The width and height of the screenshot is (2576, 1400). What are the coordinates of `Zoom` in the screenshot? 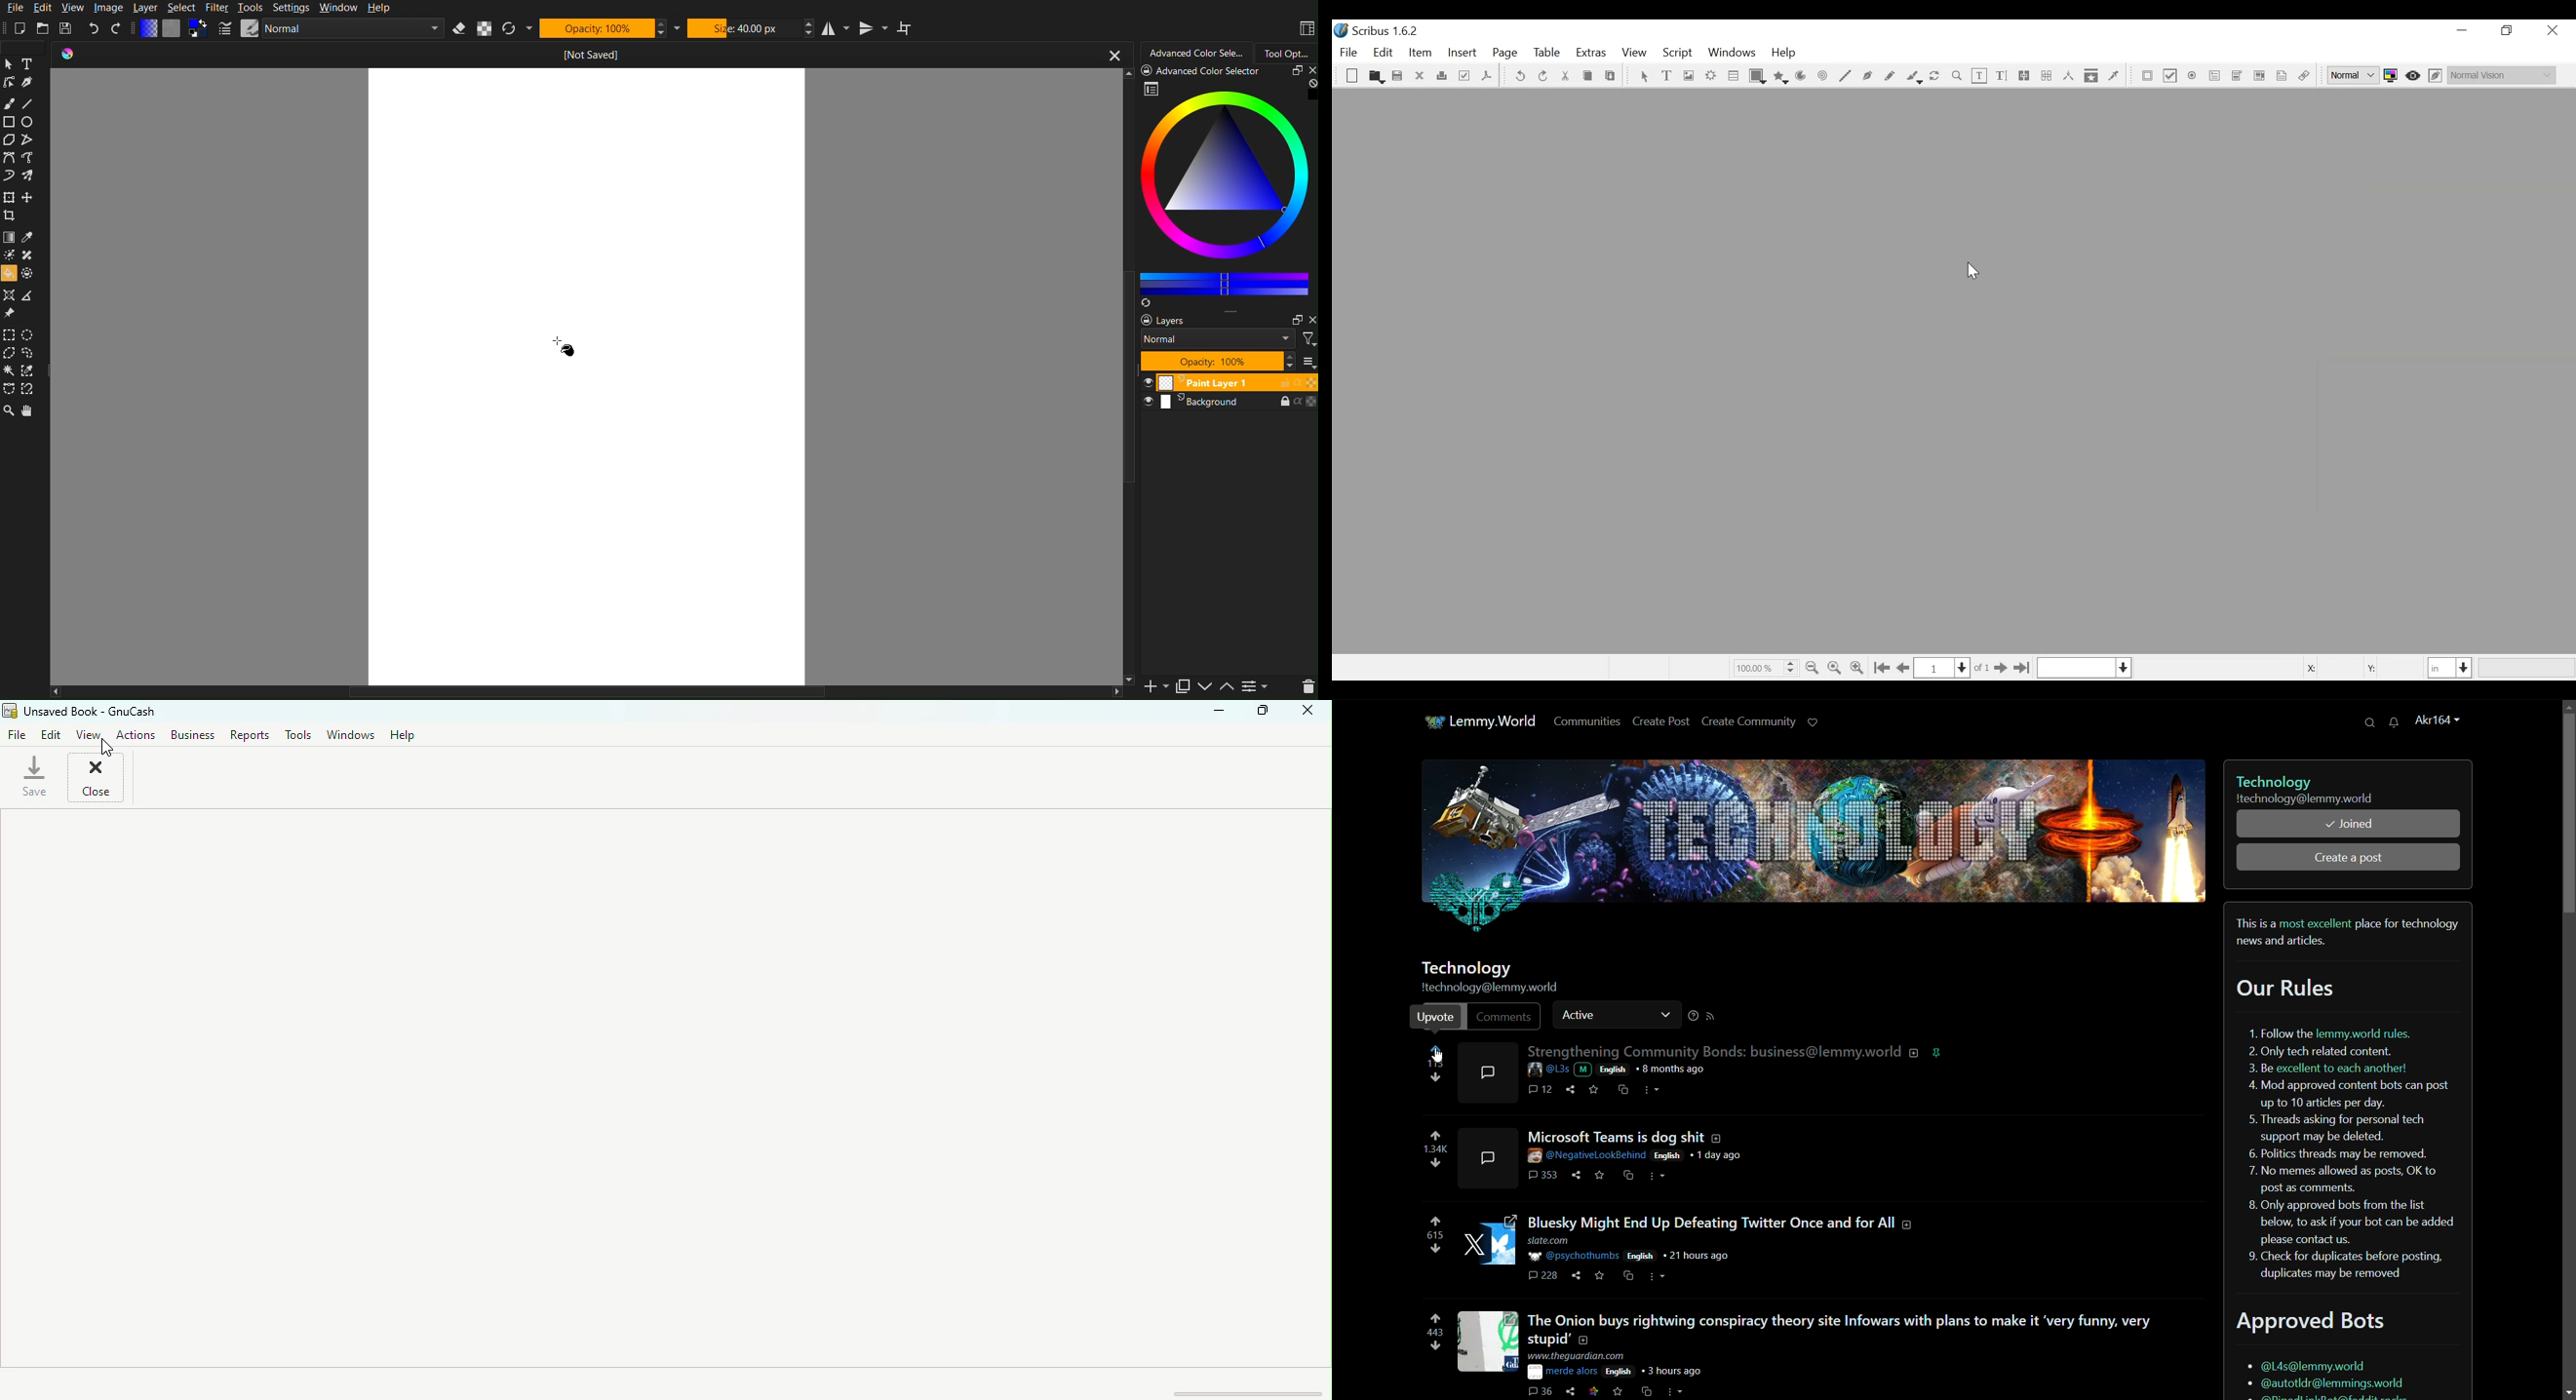 It's located at (1957, 76).